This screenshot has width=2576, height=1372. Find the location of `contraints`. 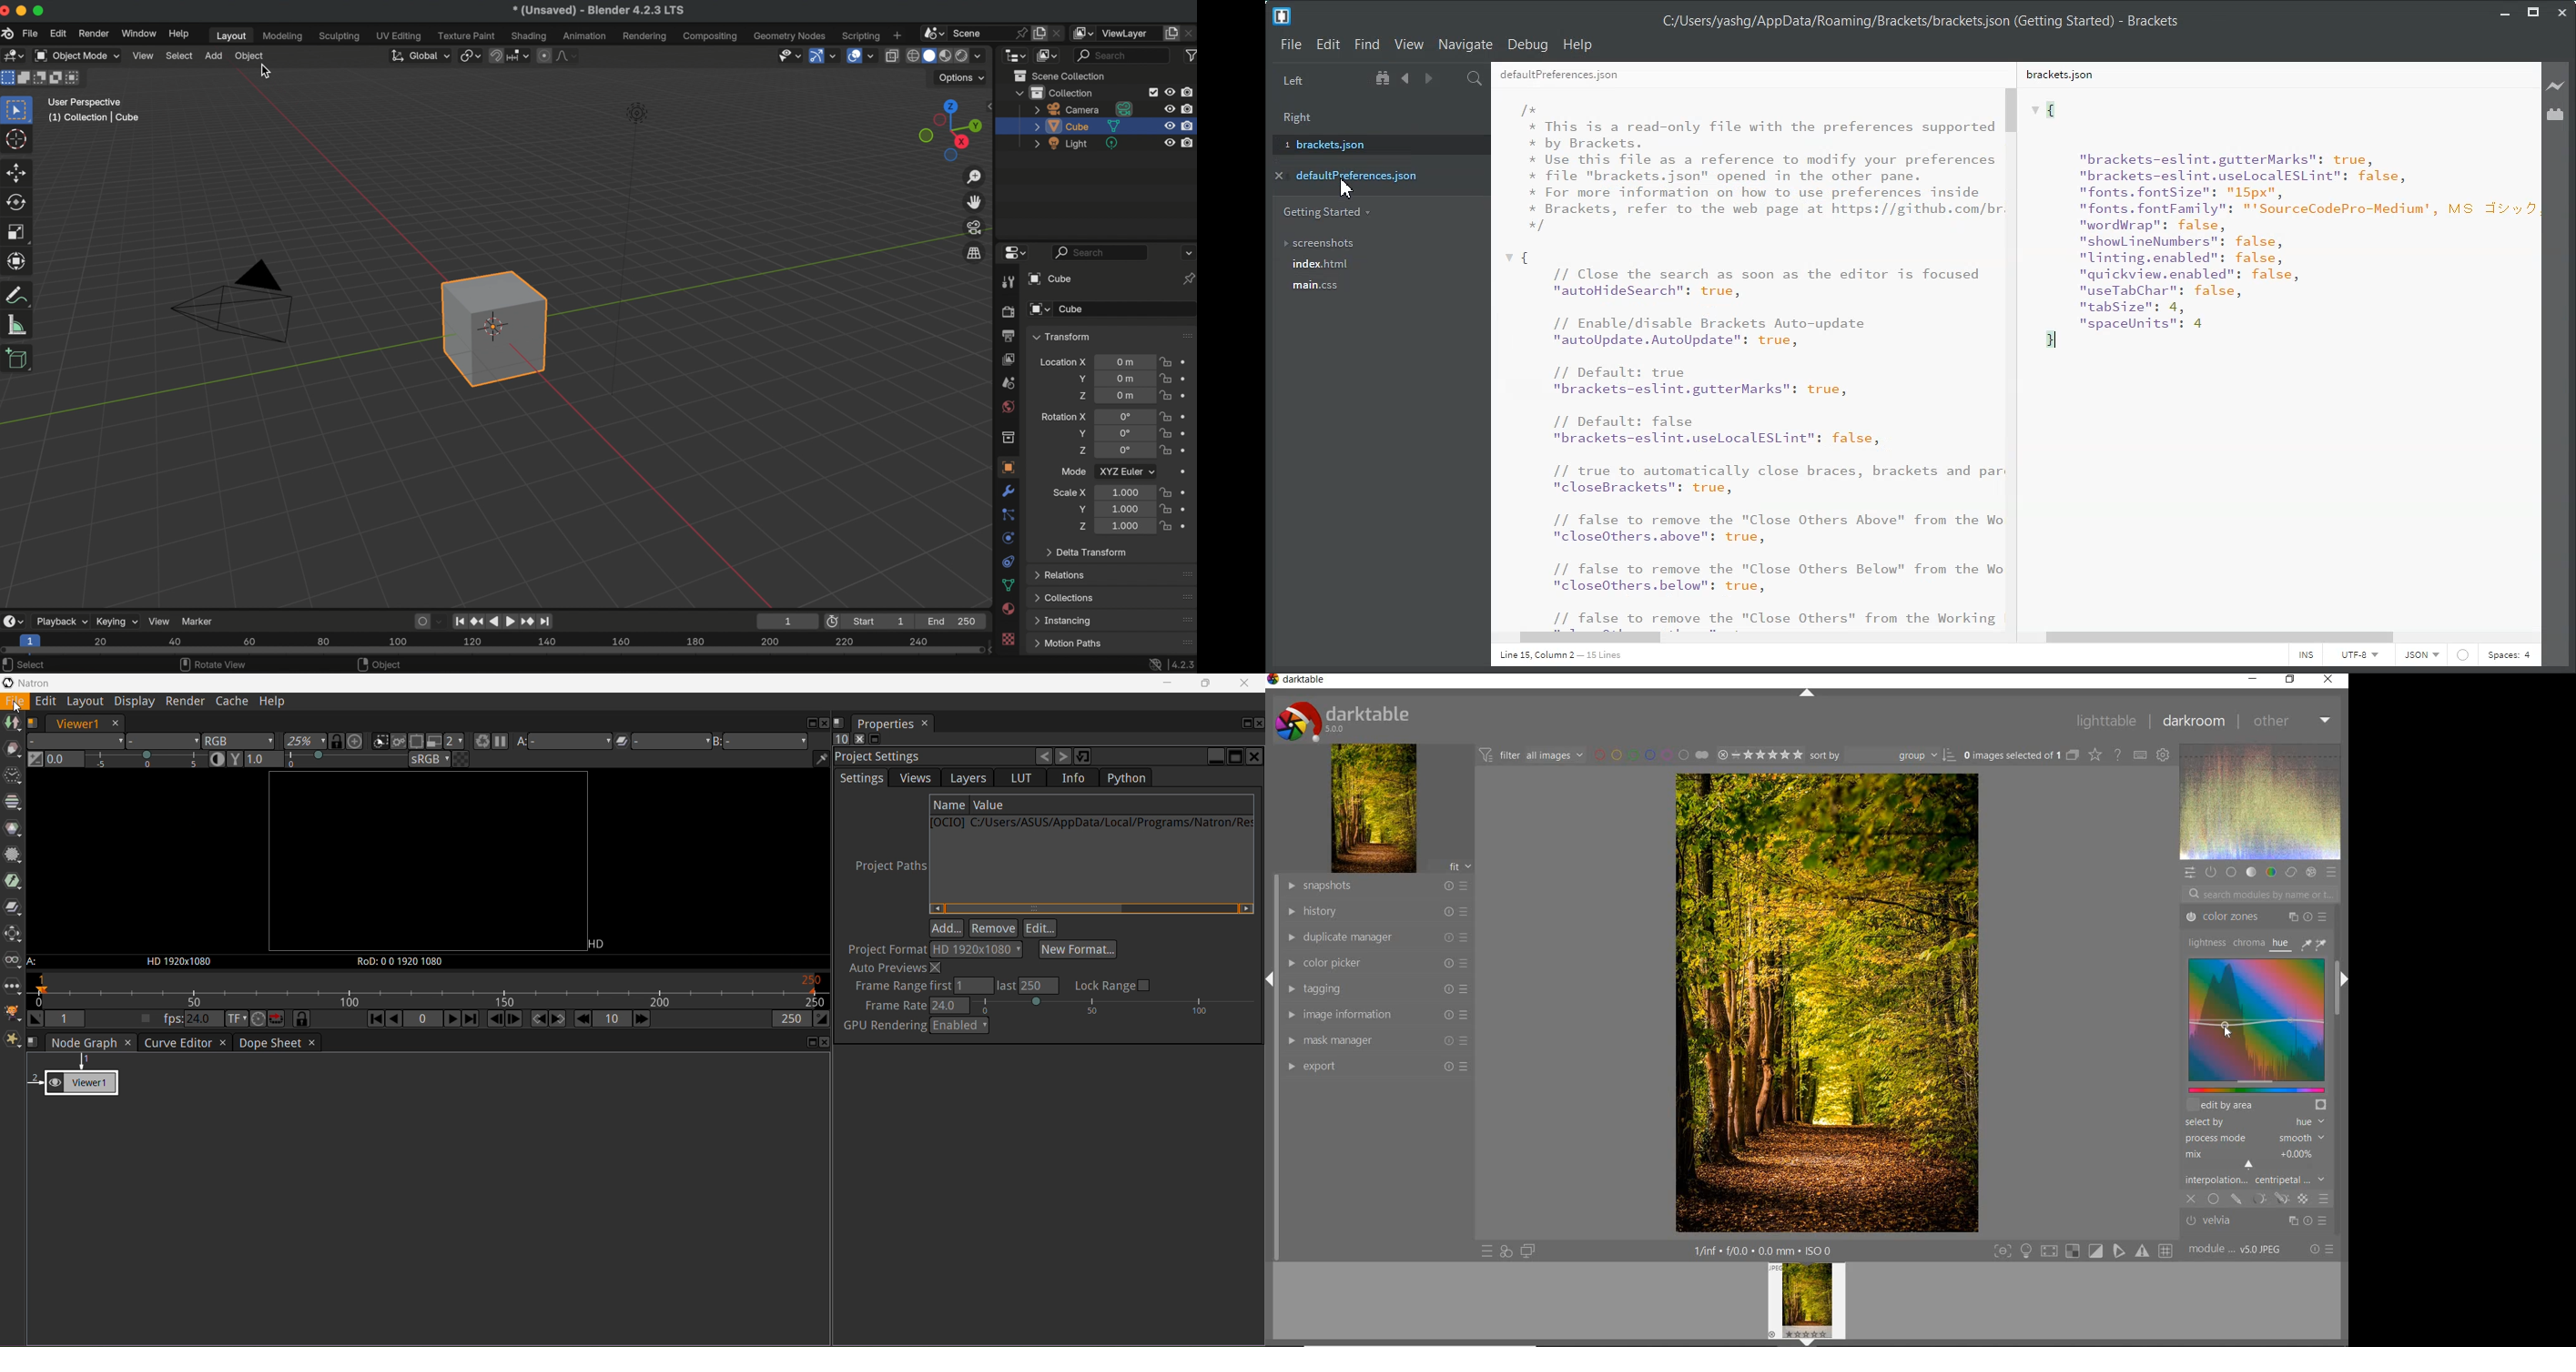

contraints is located at coordinates (1008, 560).